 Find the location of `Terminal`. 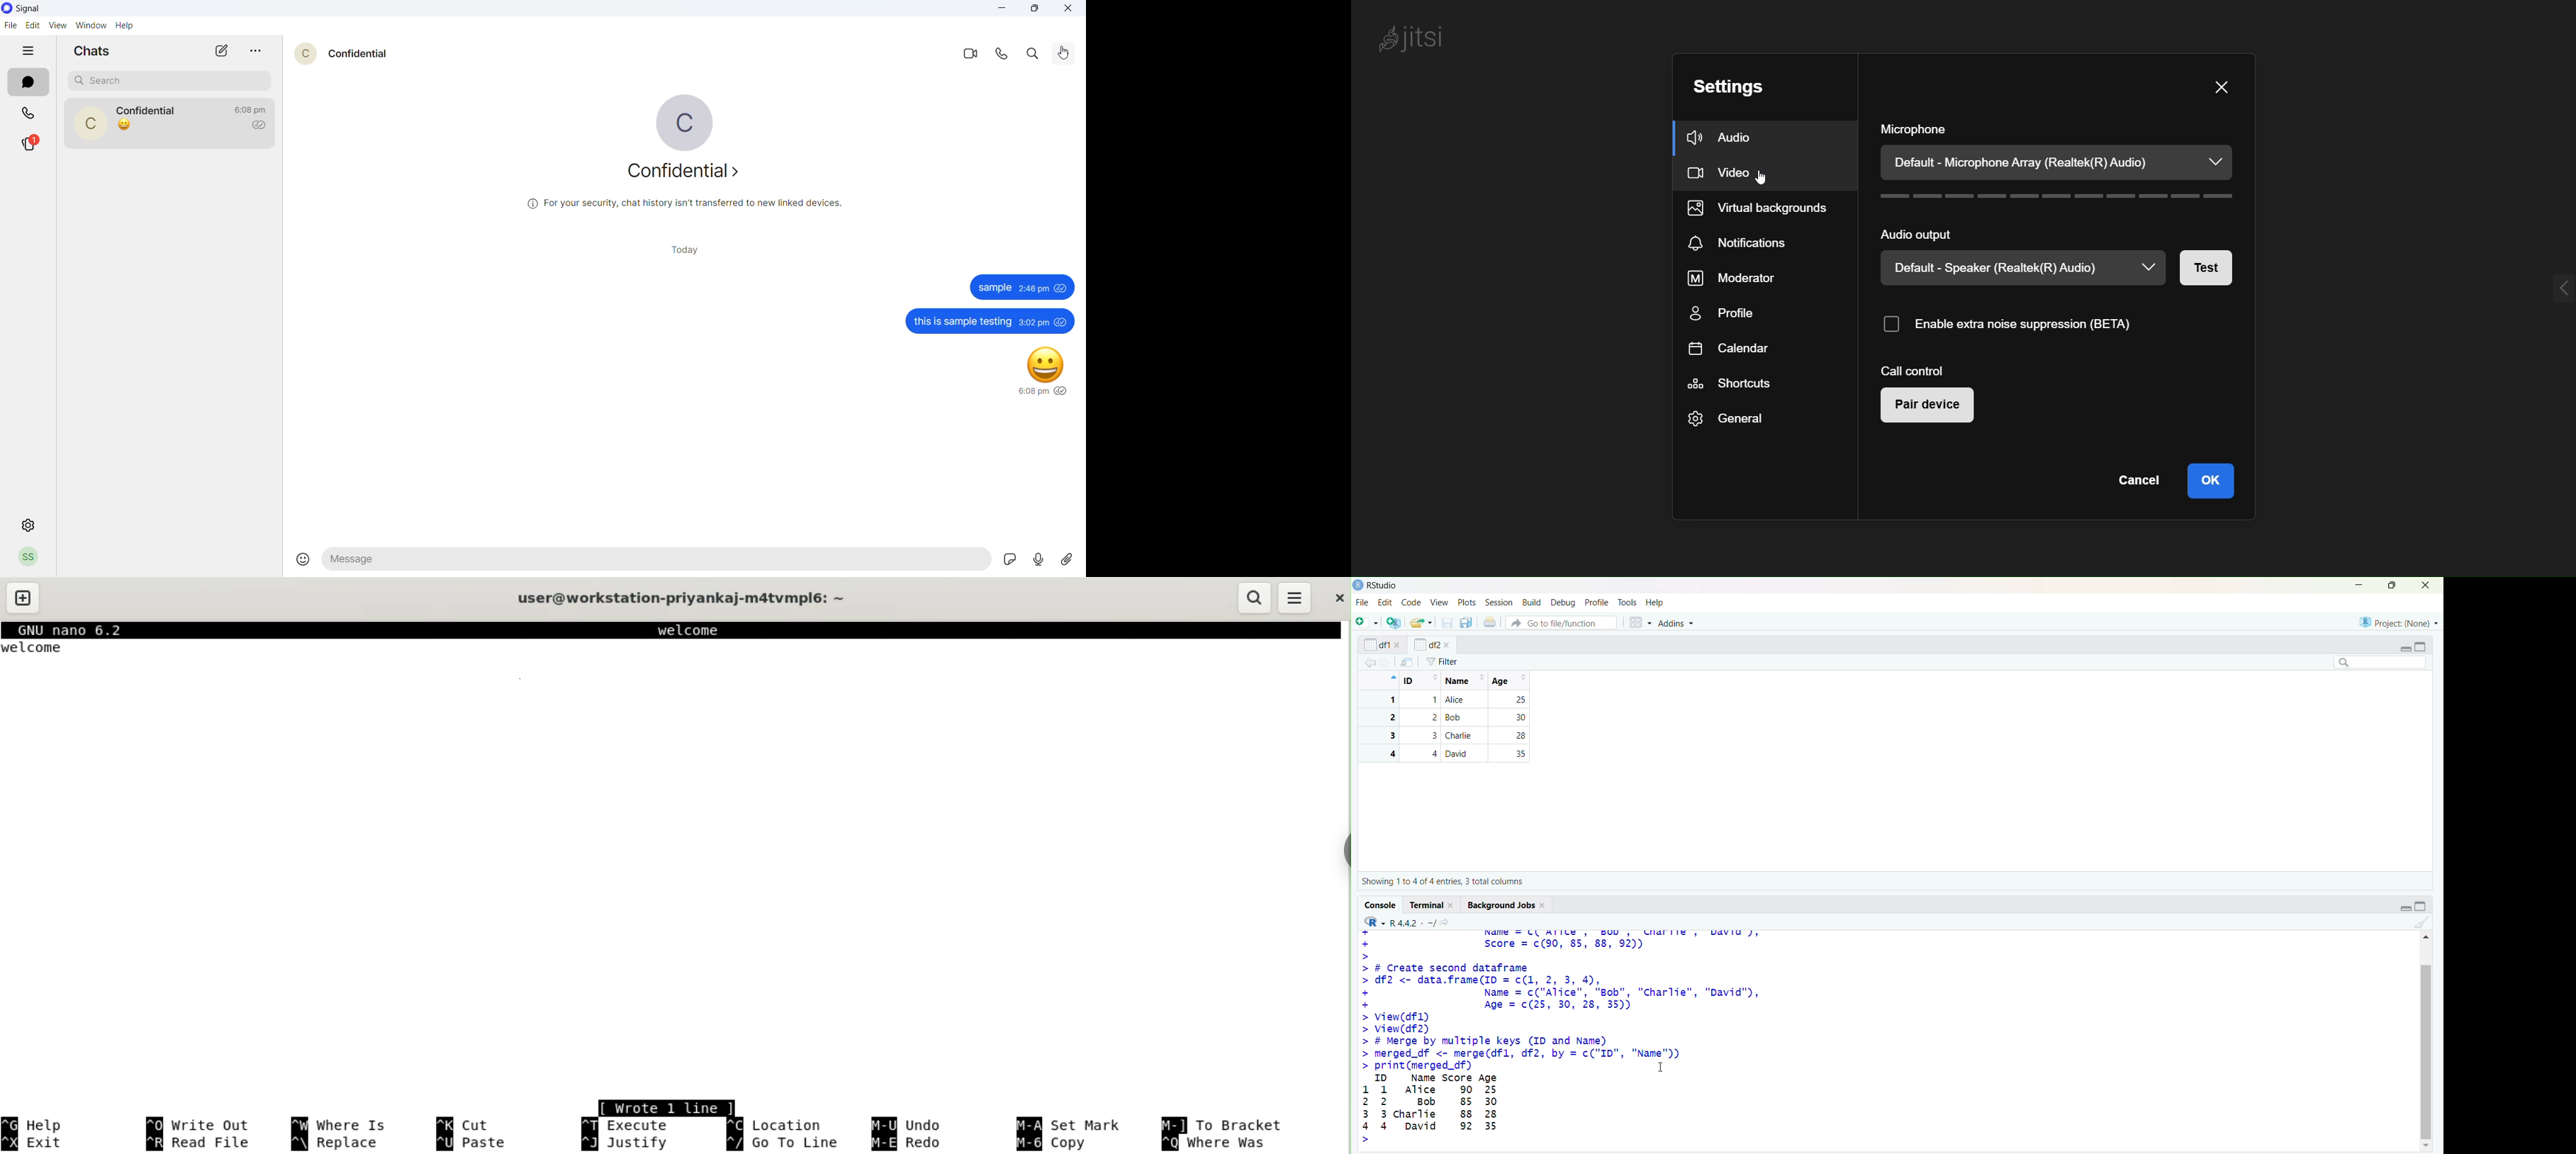

Terminal is located at coordinates (1427, 905).